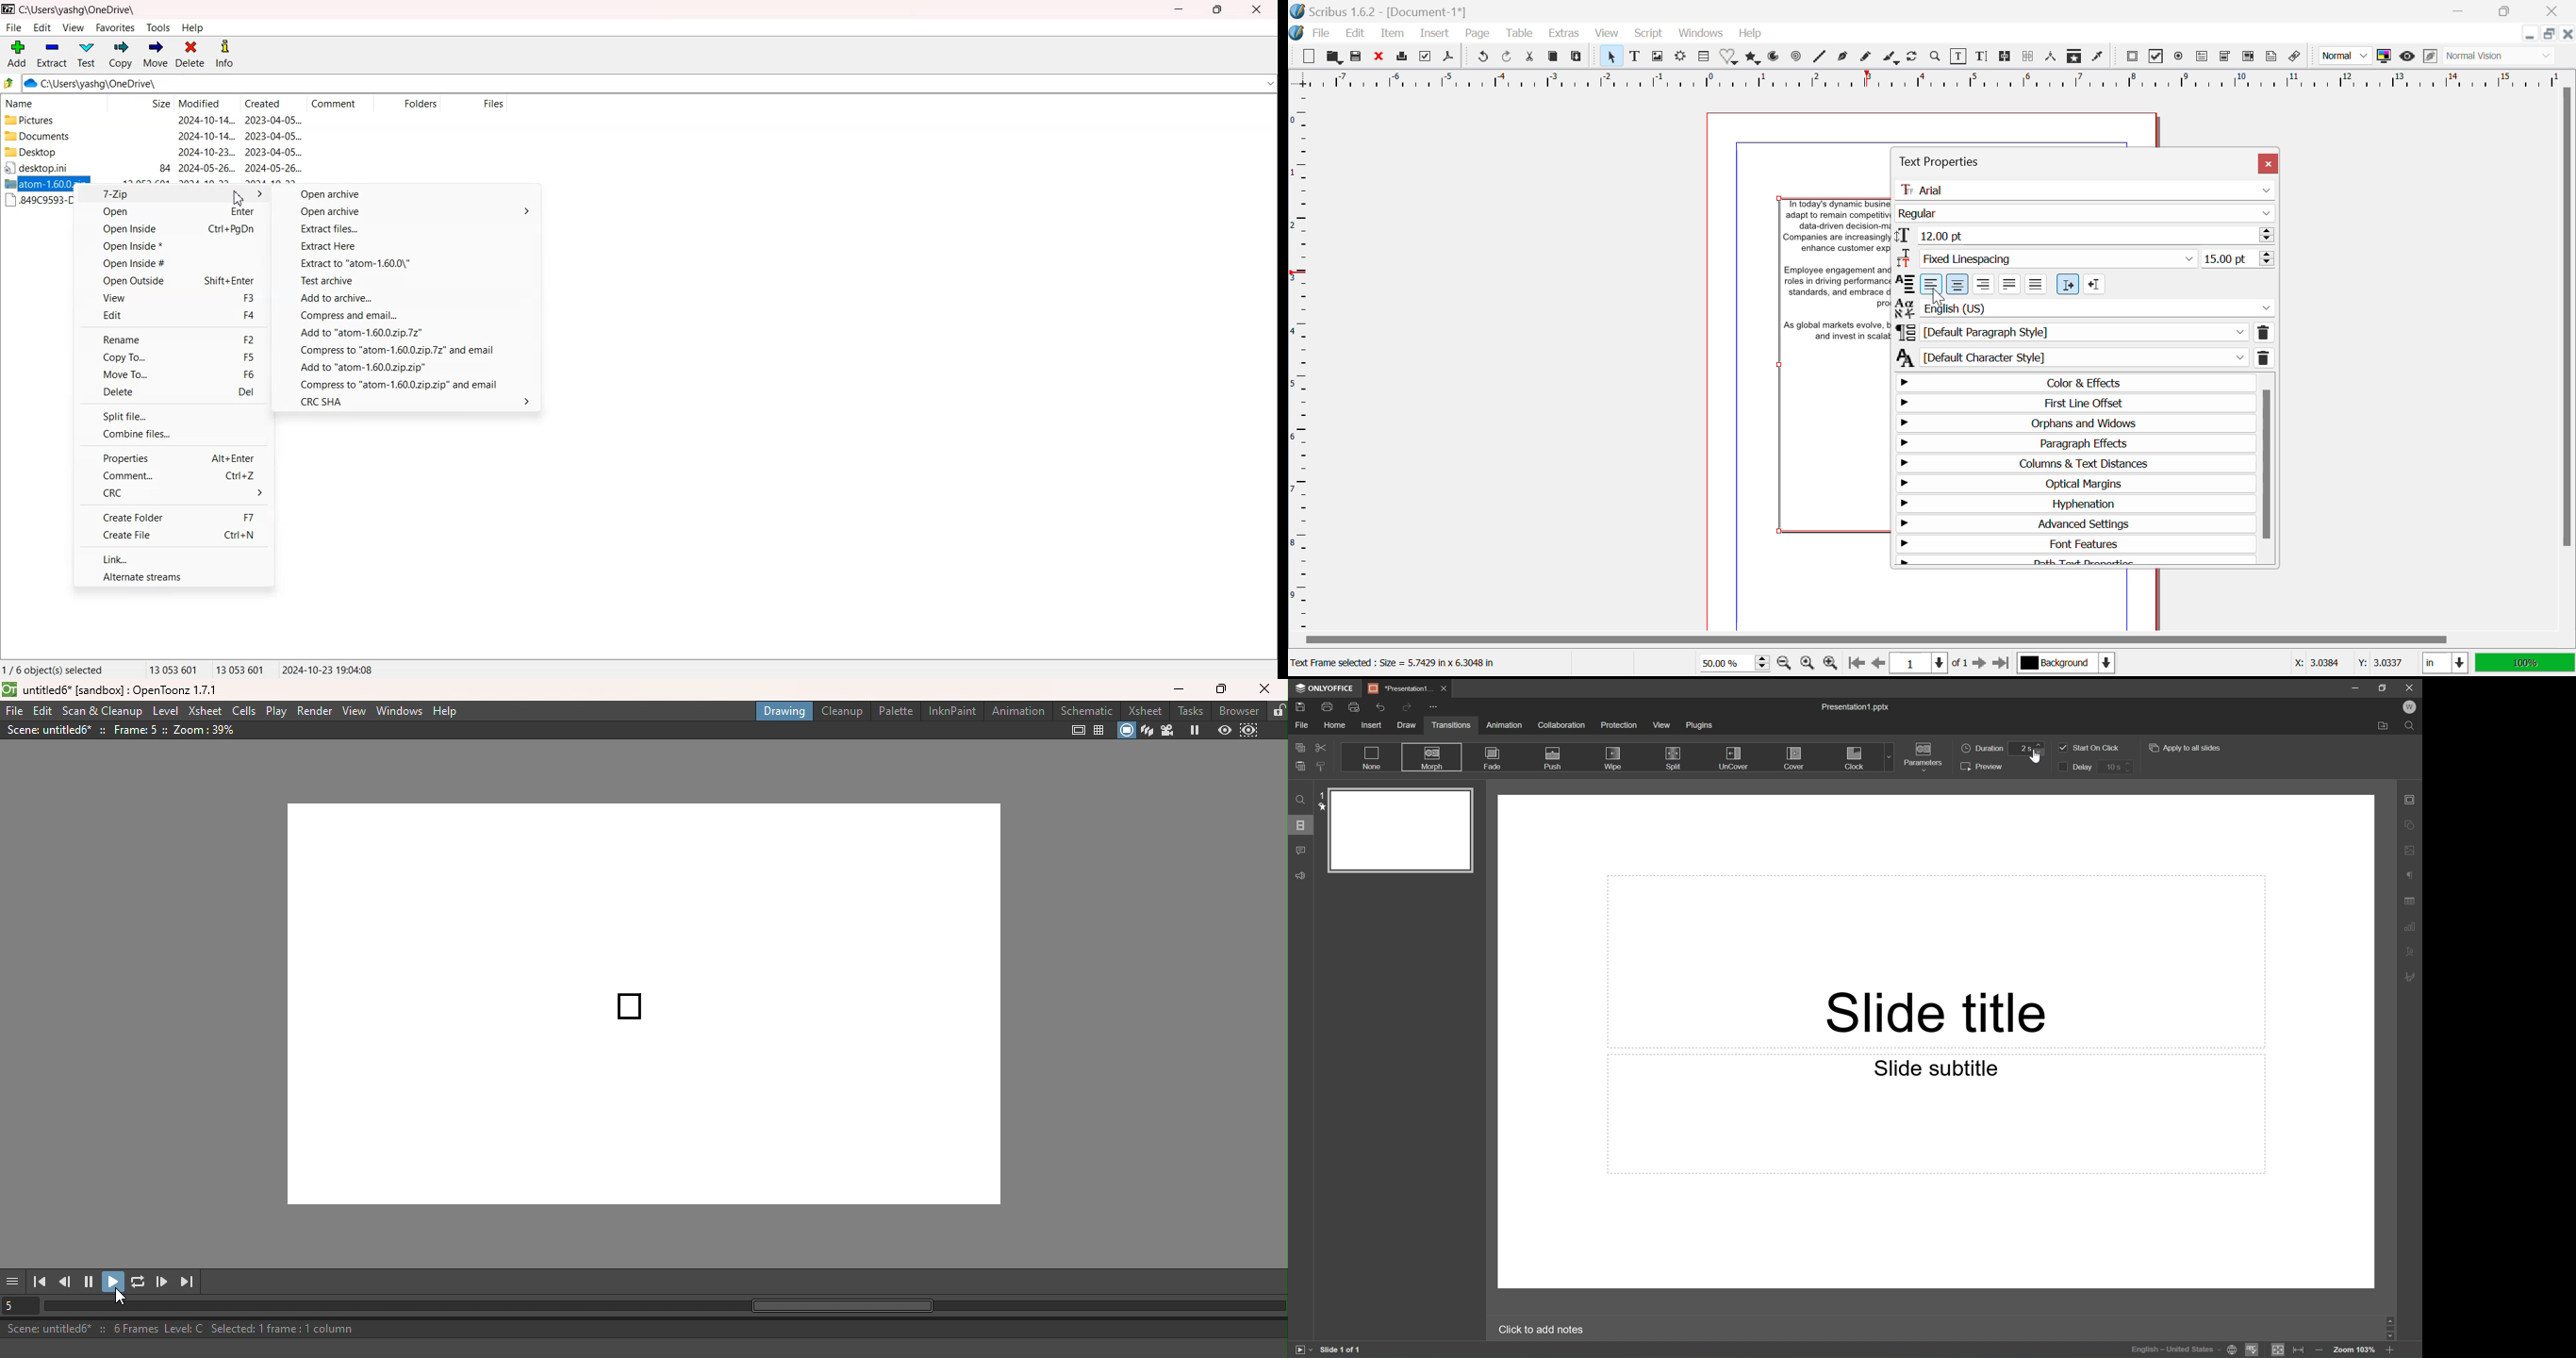 The height and width of the screenshot is (1372, 2576). I want to click on Zoom 50%, so click(1733, 662).